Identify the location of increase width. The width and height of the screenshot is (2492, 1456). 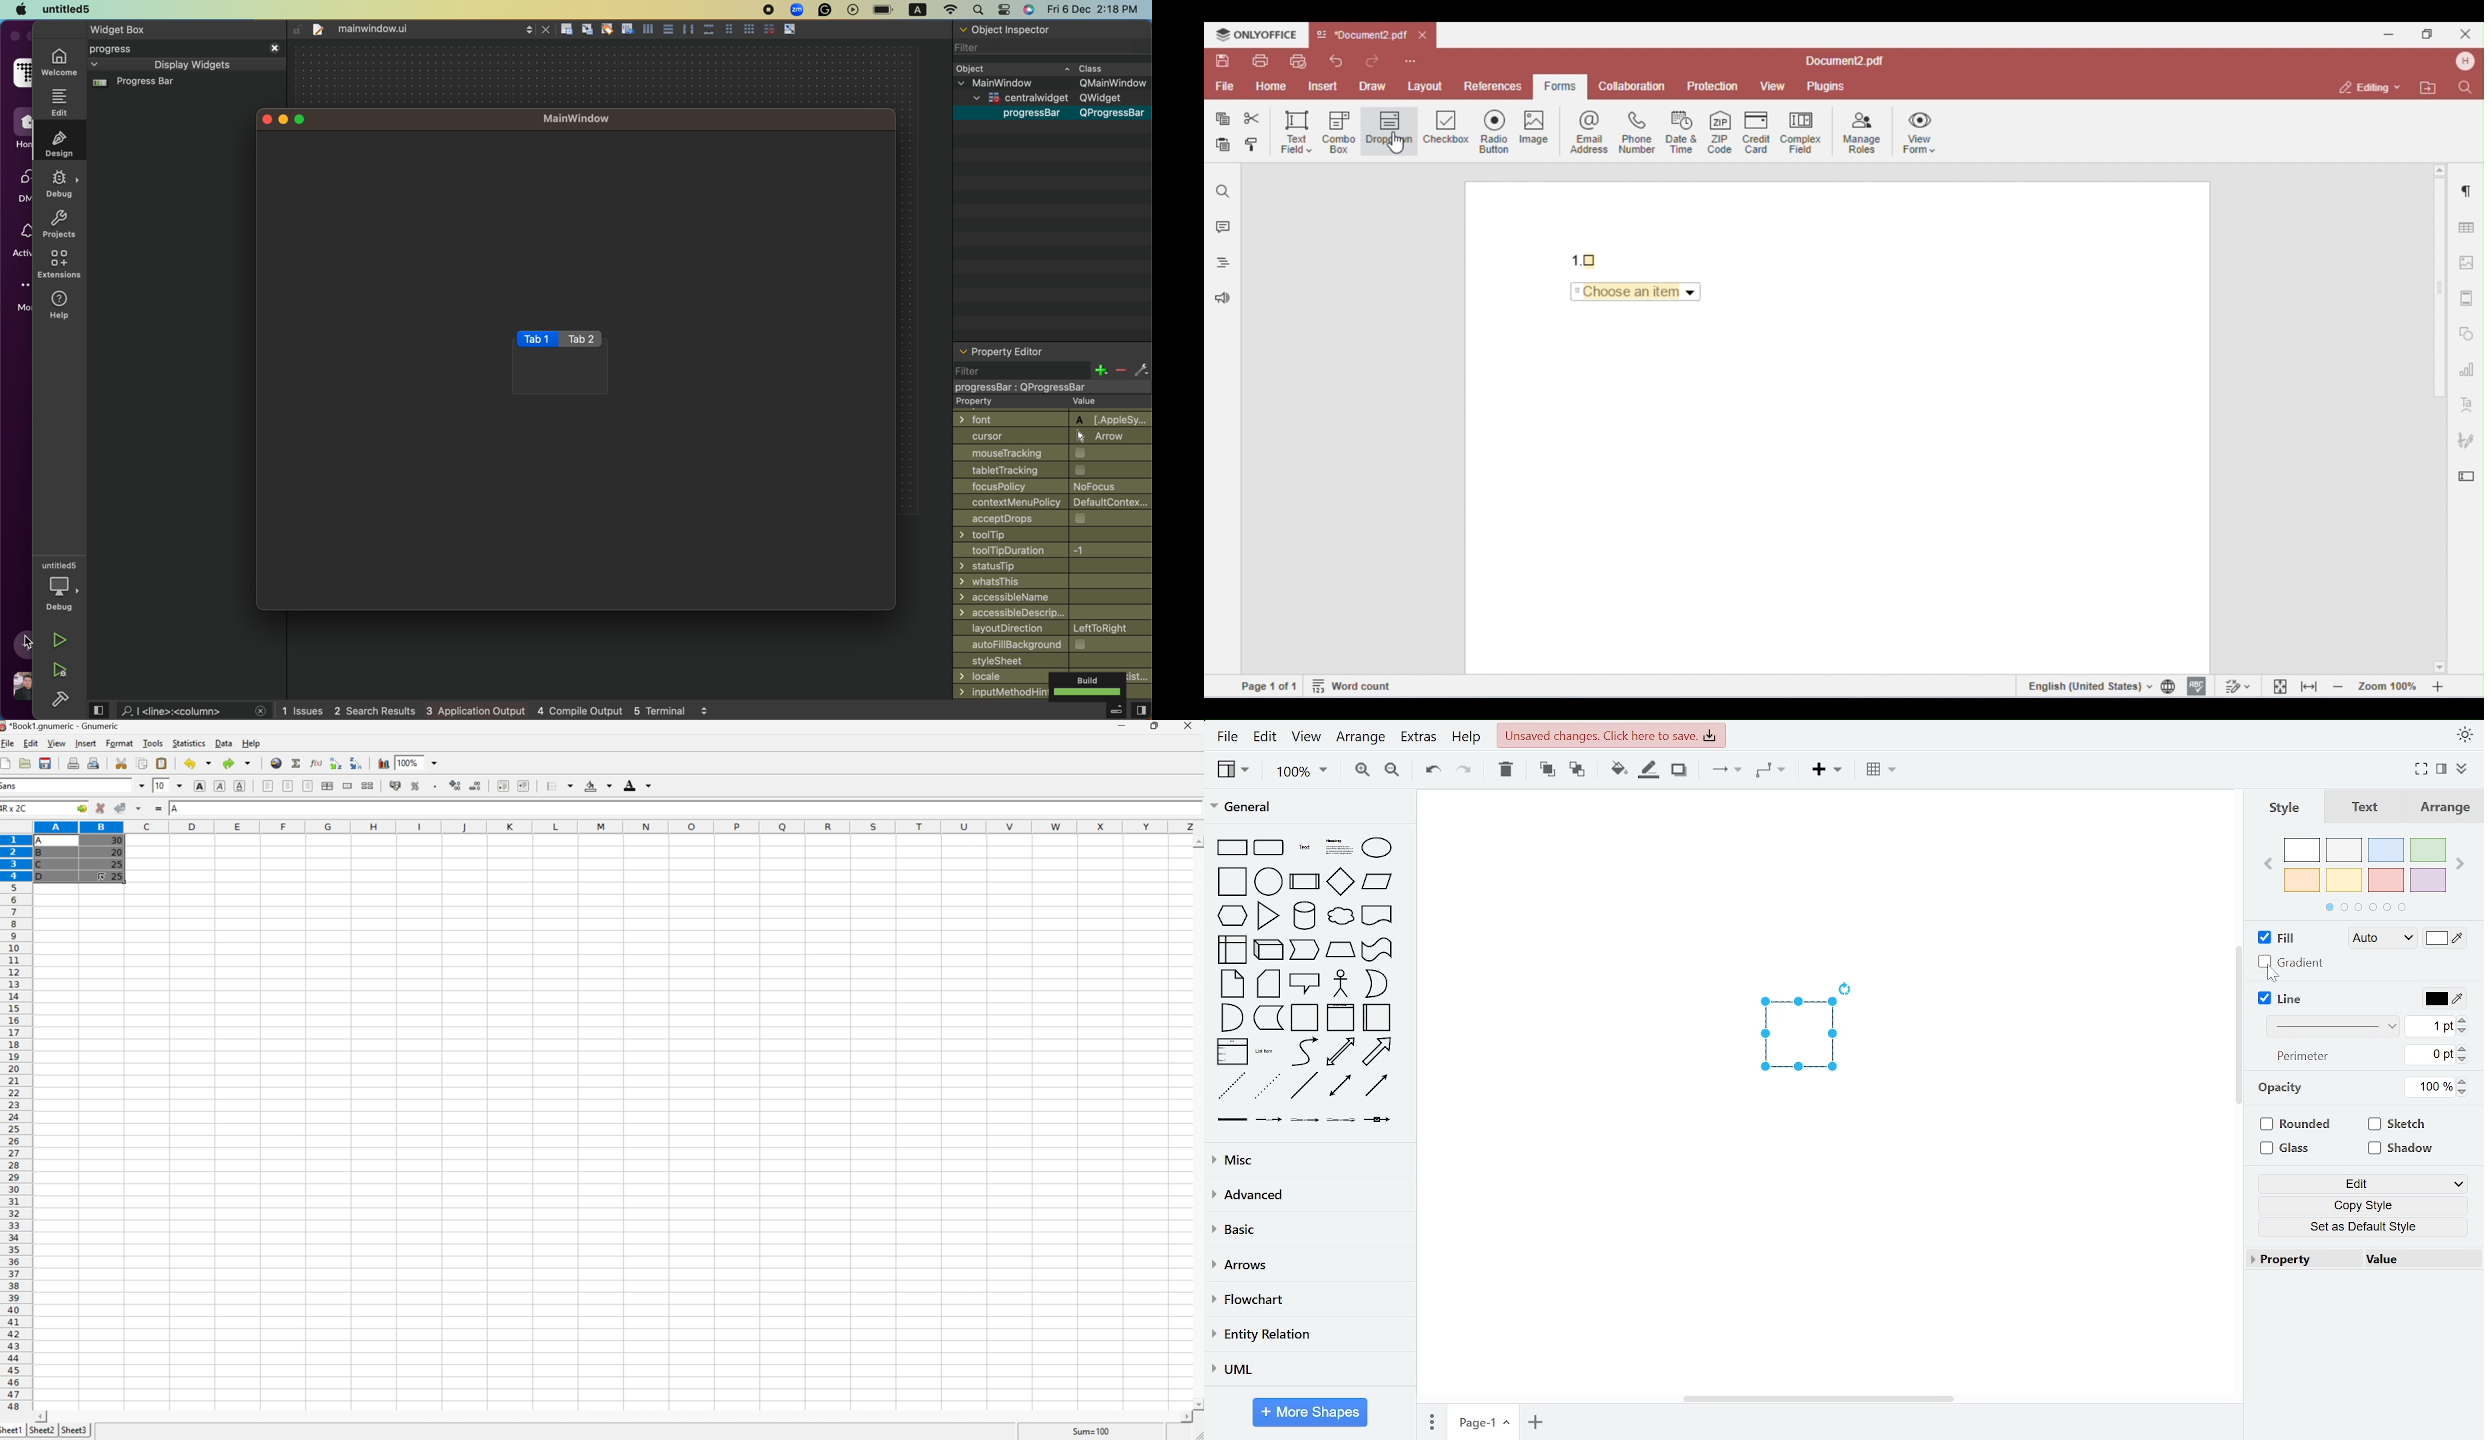
(2465, 1049).